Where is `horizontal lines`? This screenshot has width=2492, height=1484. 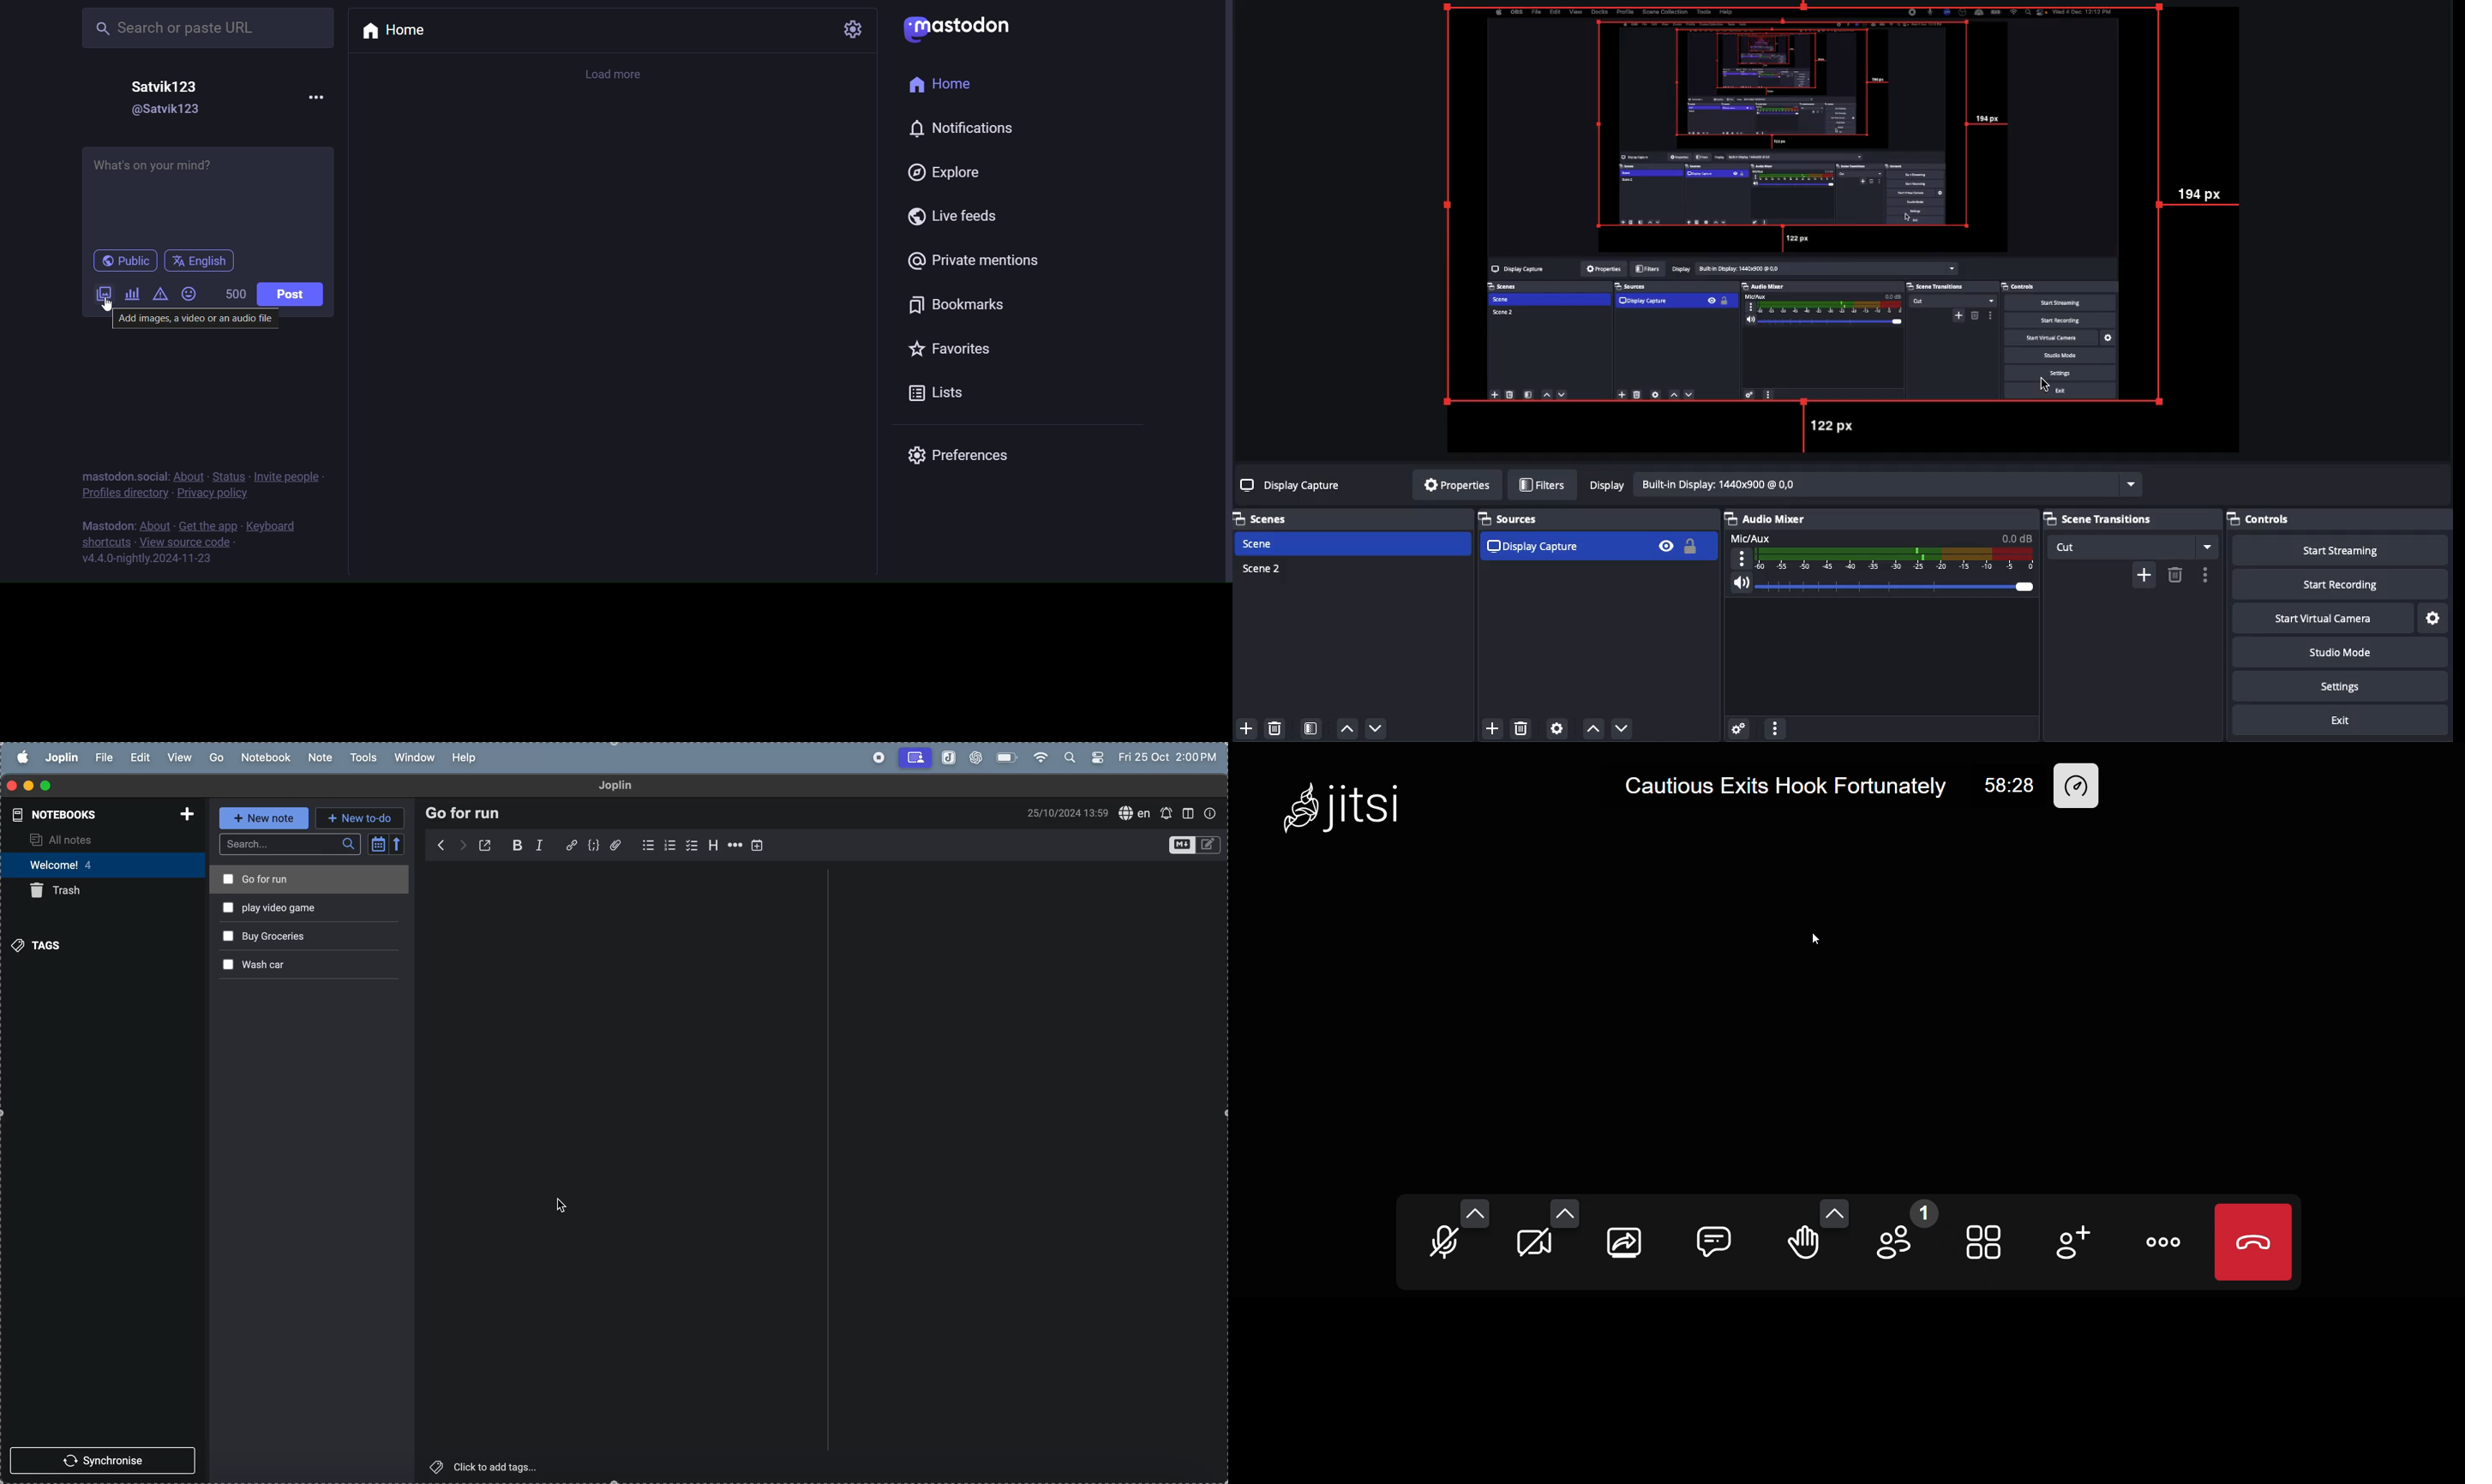
horizontal lines is located at coordinates (737, 845).